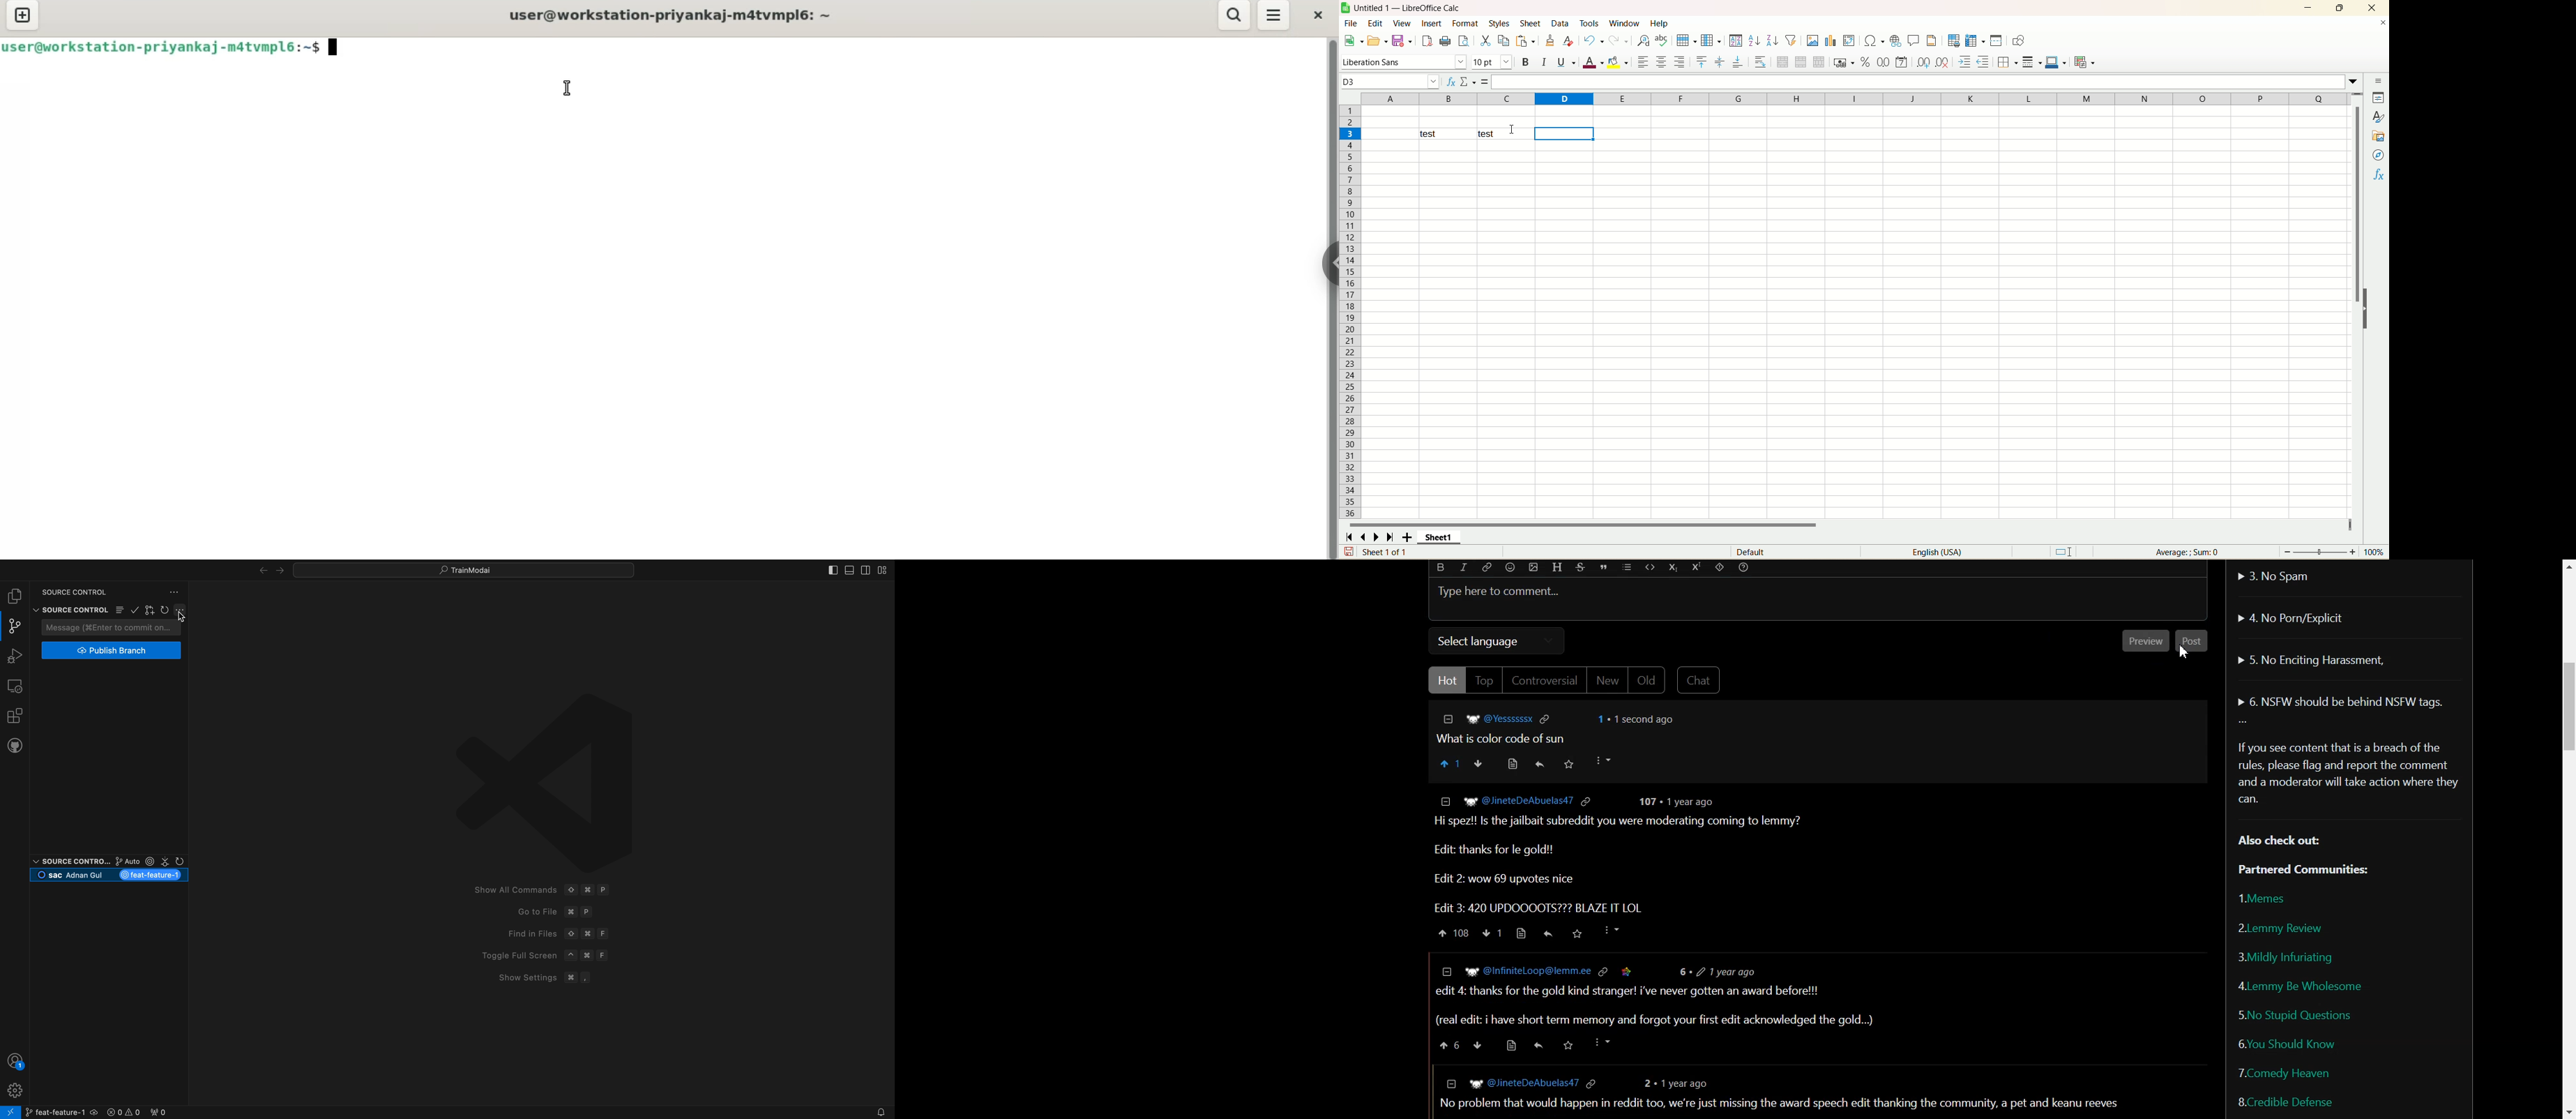 The height and width of the screenshot is (1120, 2576). What do you see at coordinates (1819, 62) in the screenshot?
I see `unmerge` at bounding box center [1819, 62].